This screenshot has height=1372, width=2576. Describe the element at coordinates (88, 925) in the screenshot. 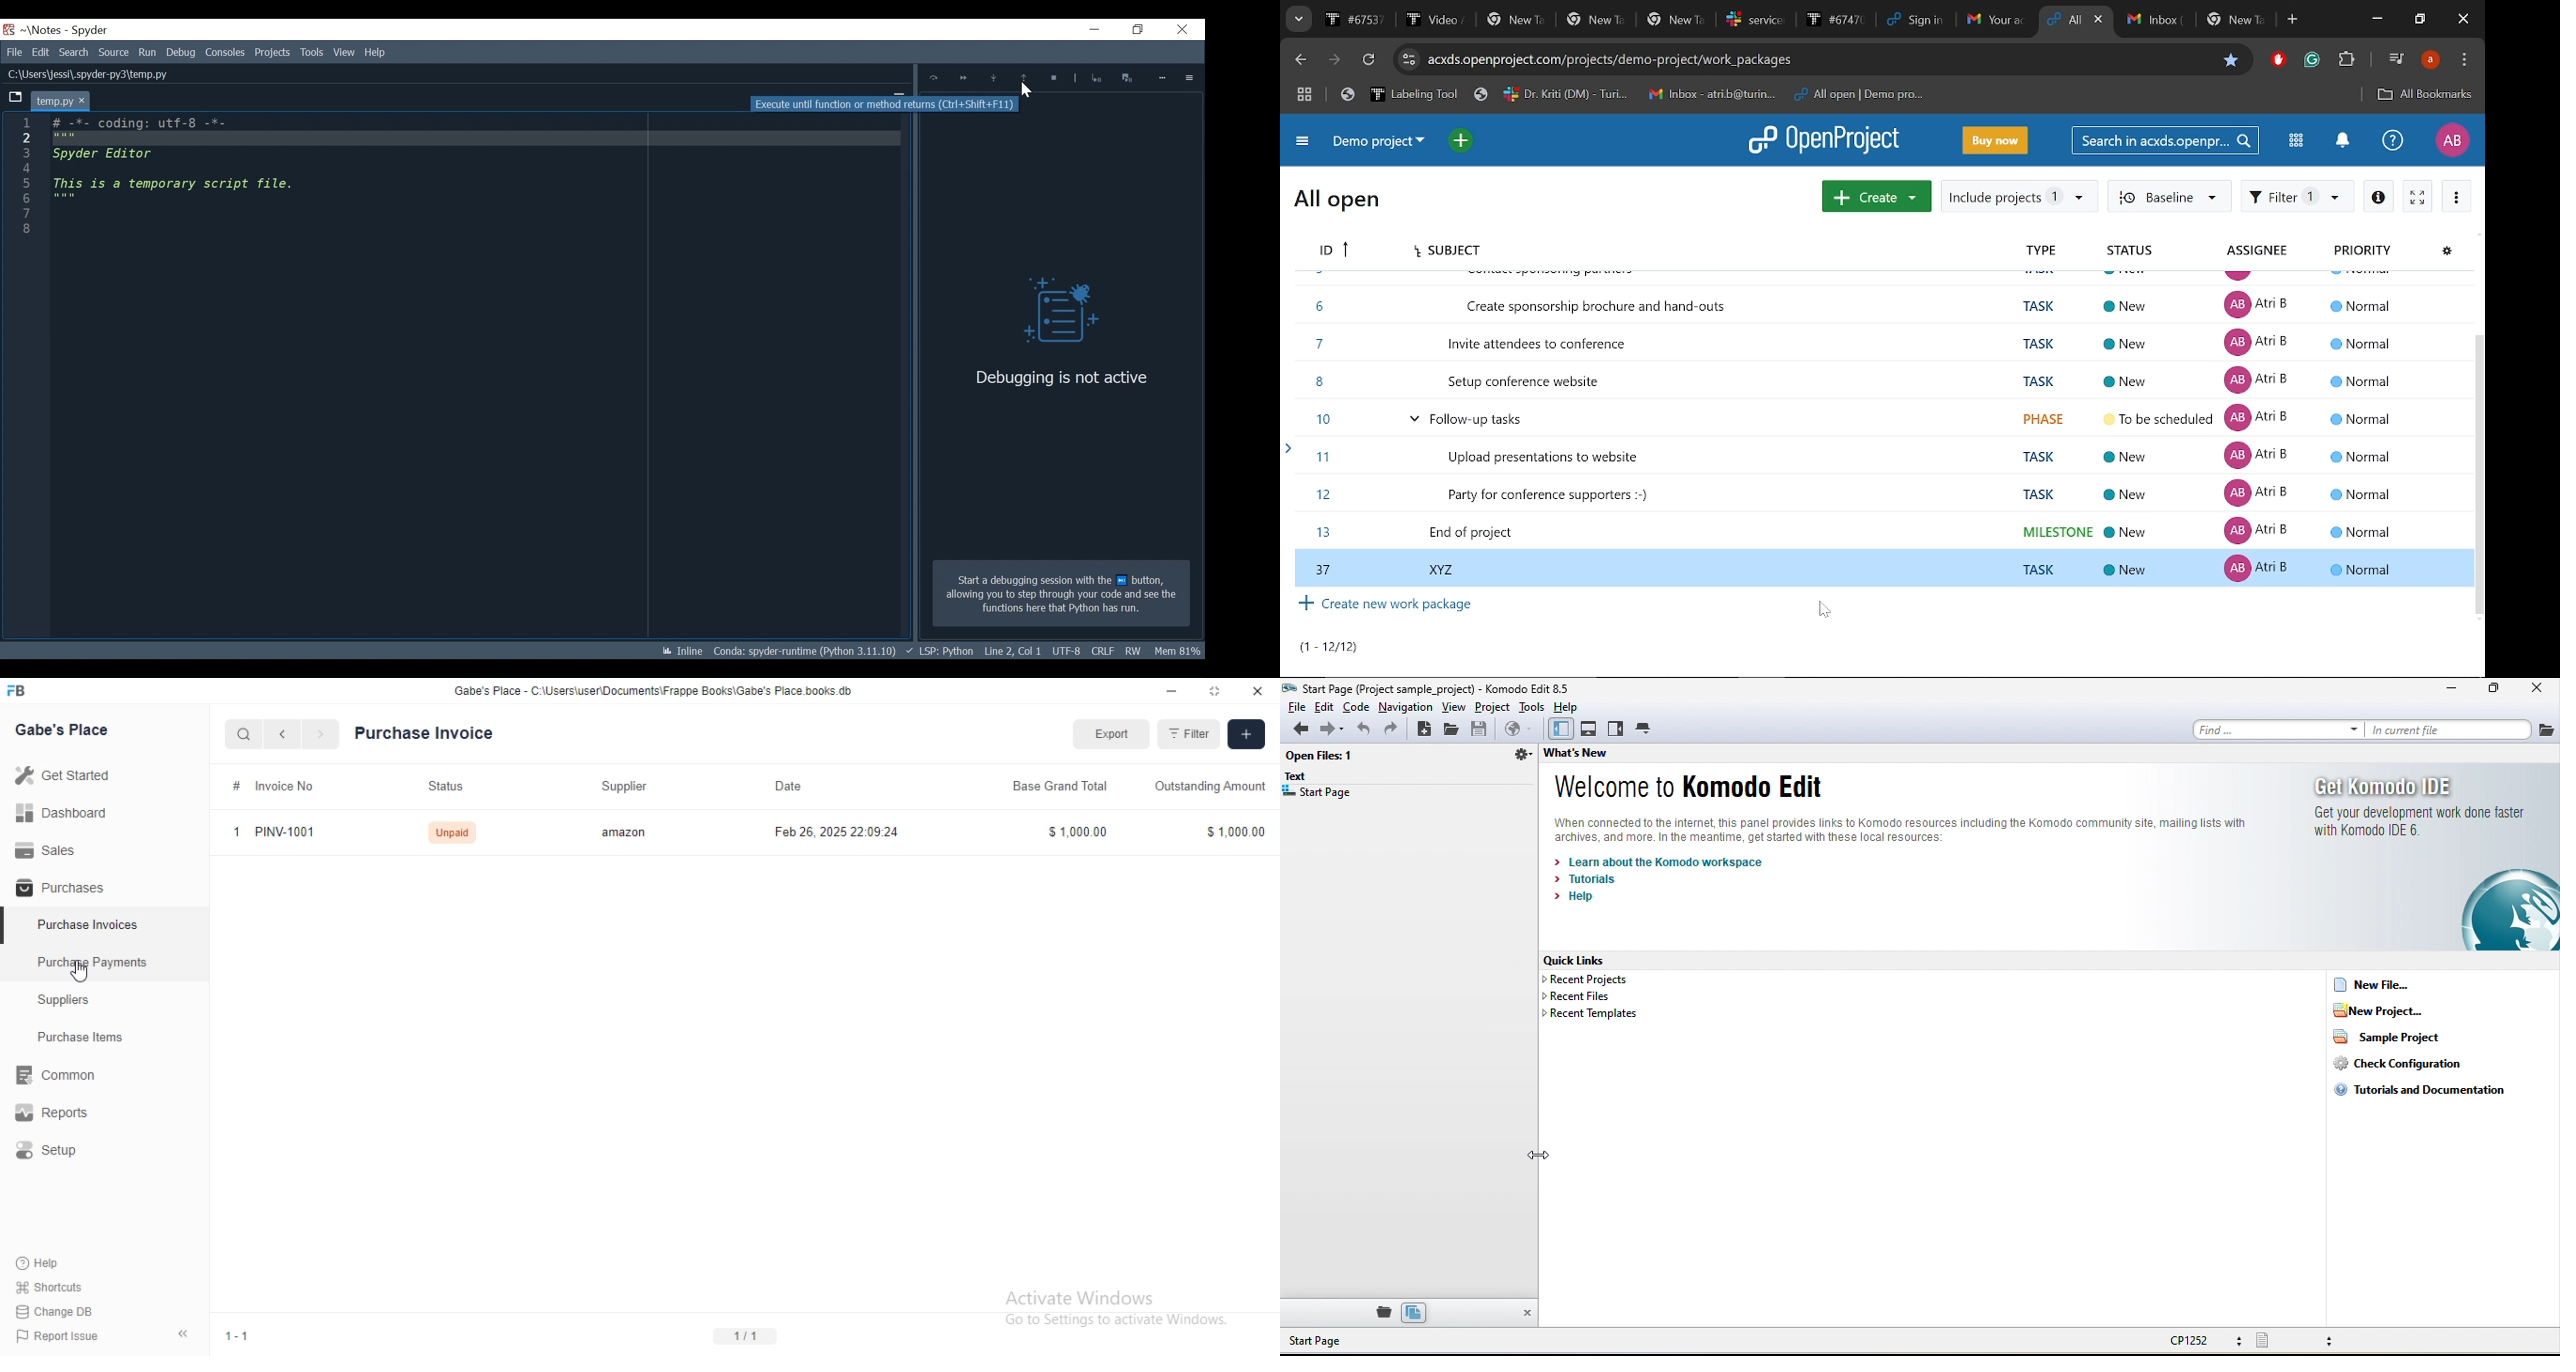

I see `Purchase Invoices` at that location.